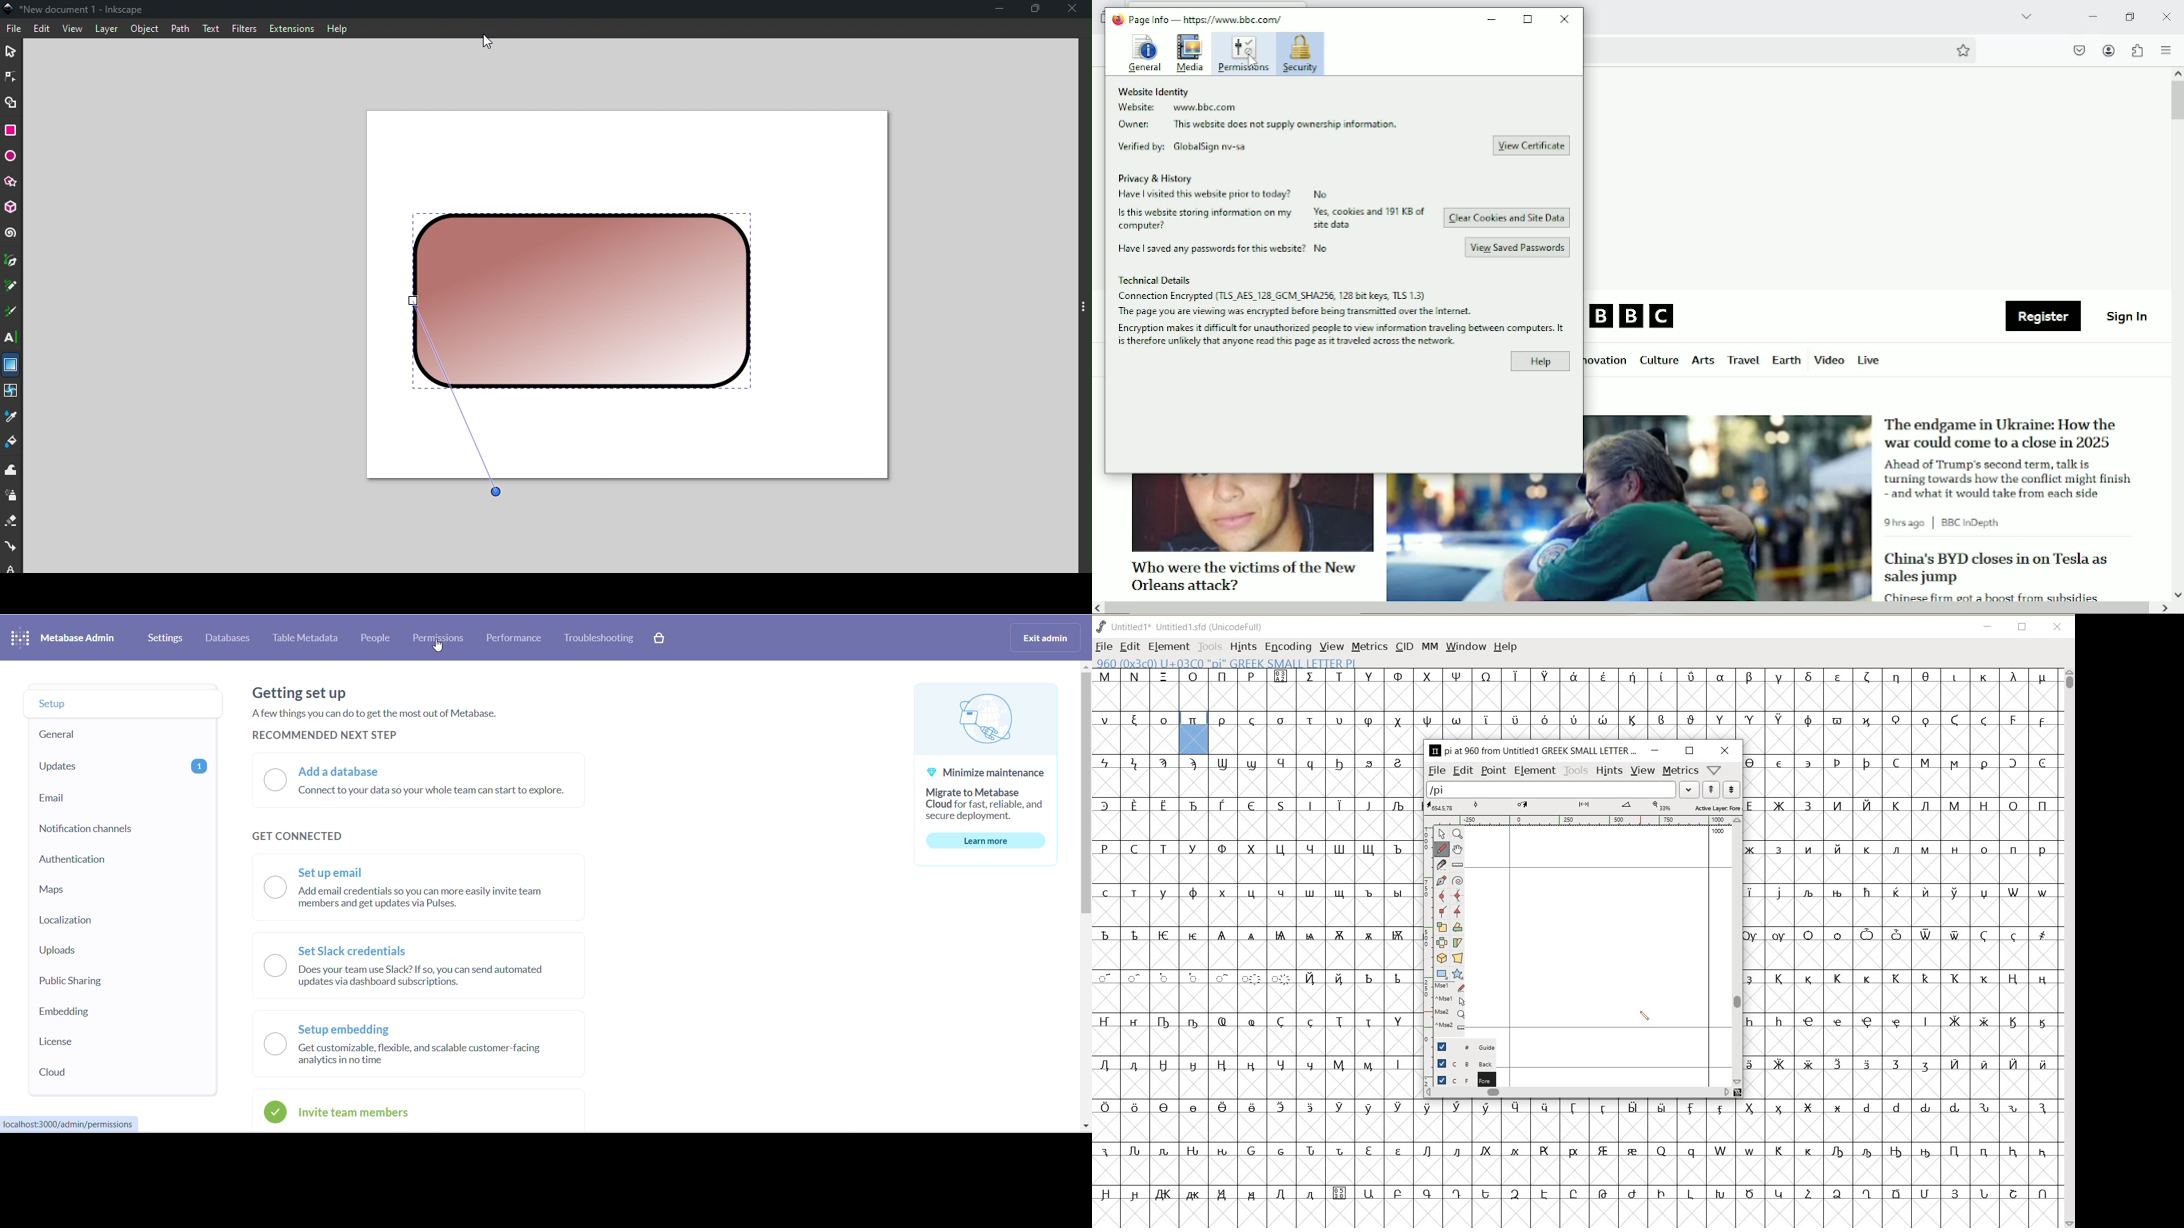 The image size is (2184, 1232). I want to click on MINIMIZE, so click(1988, 627).